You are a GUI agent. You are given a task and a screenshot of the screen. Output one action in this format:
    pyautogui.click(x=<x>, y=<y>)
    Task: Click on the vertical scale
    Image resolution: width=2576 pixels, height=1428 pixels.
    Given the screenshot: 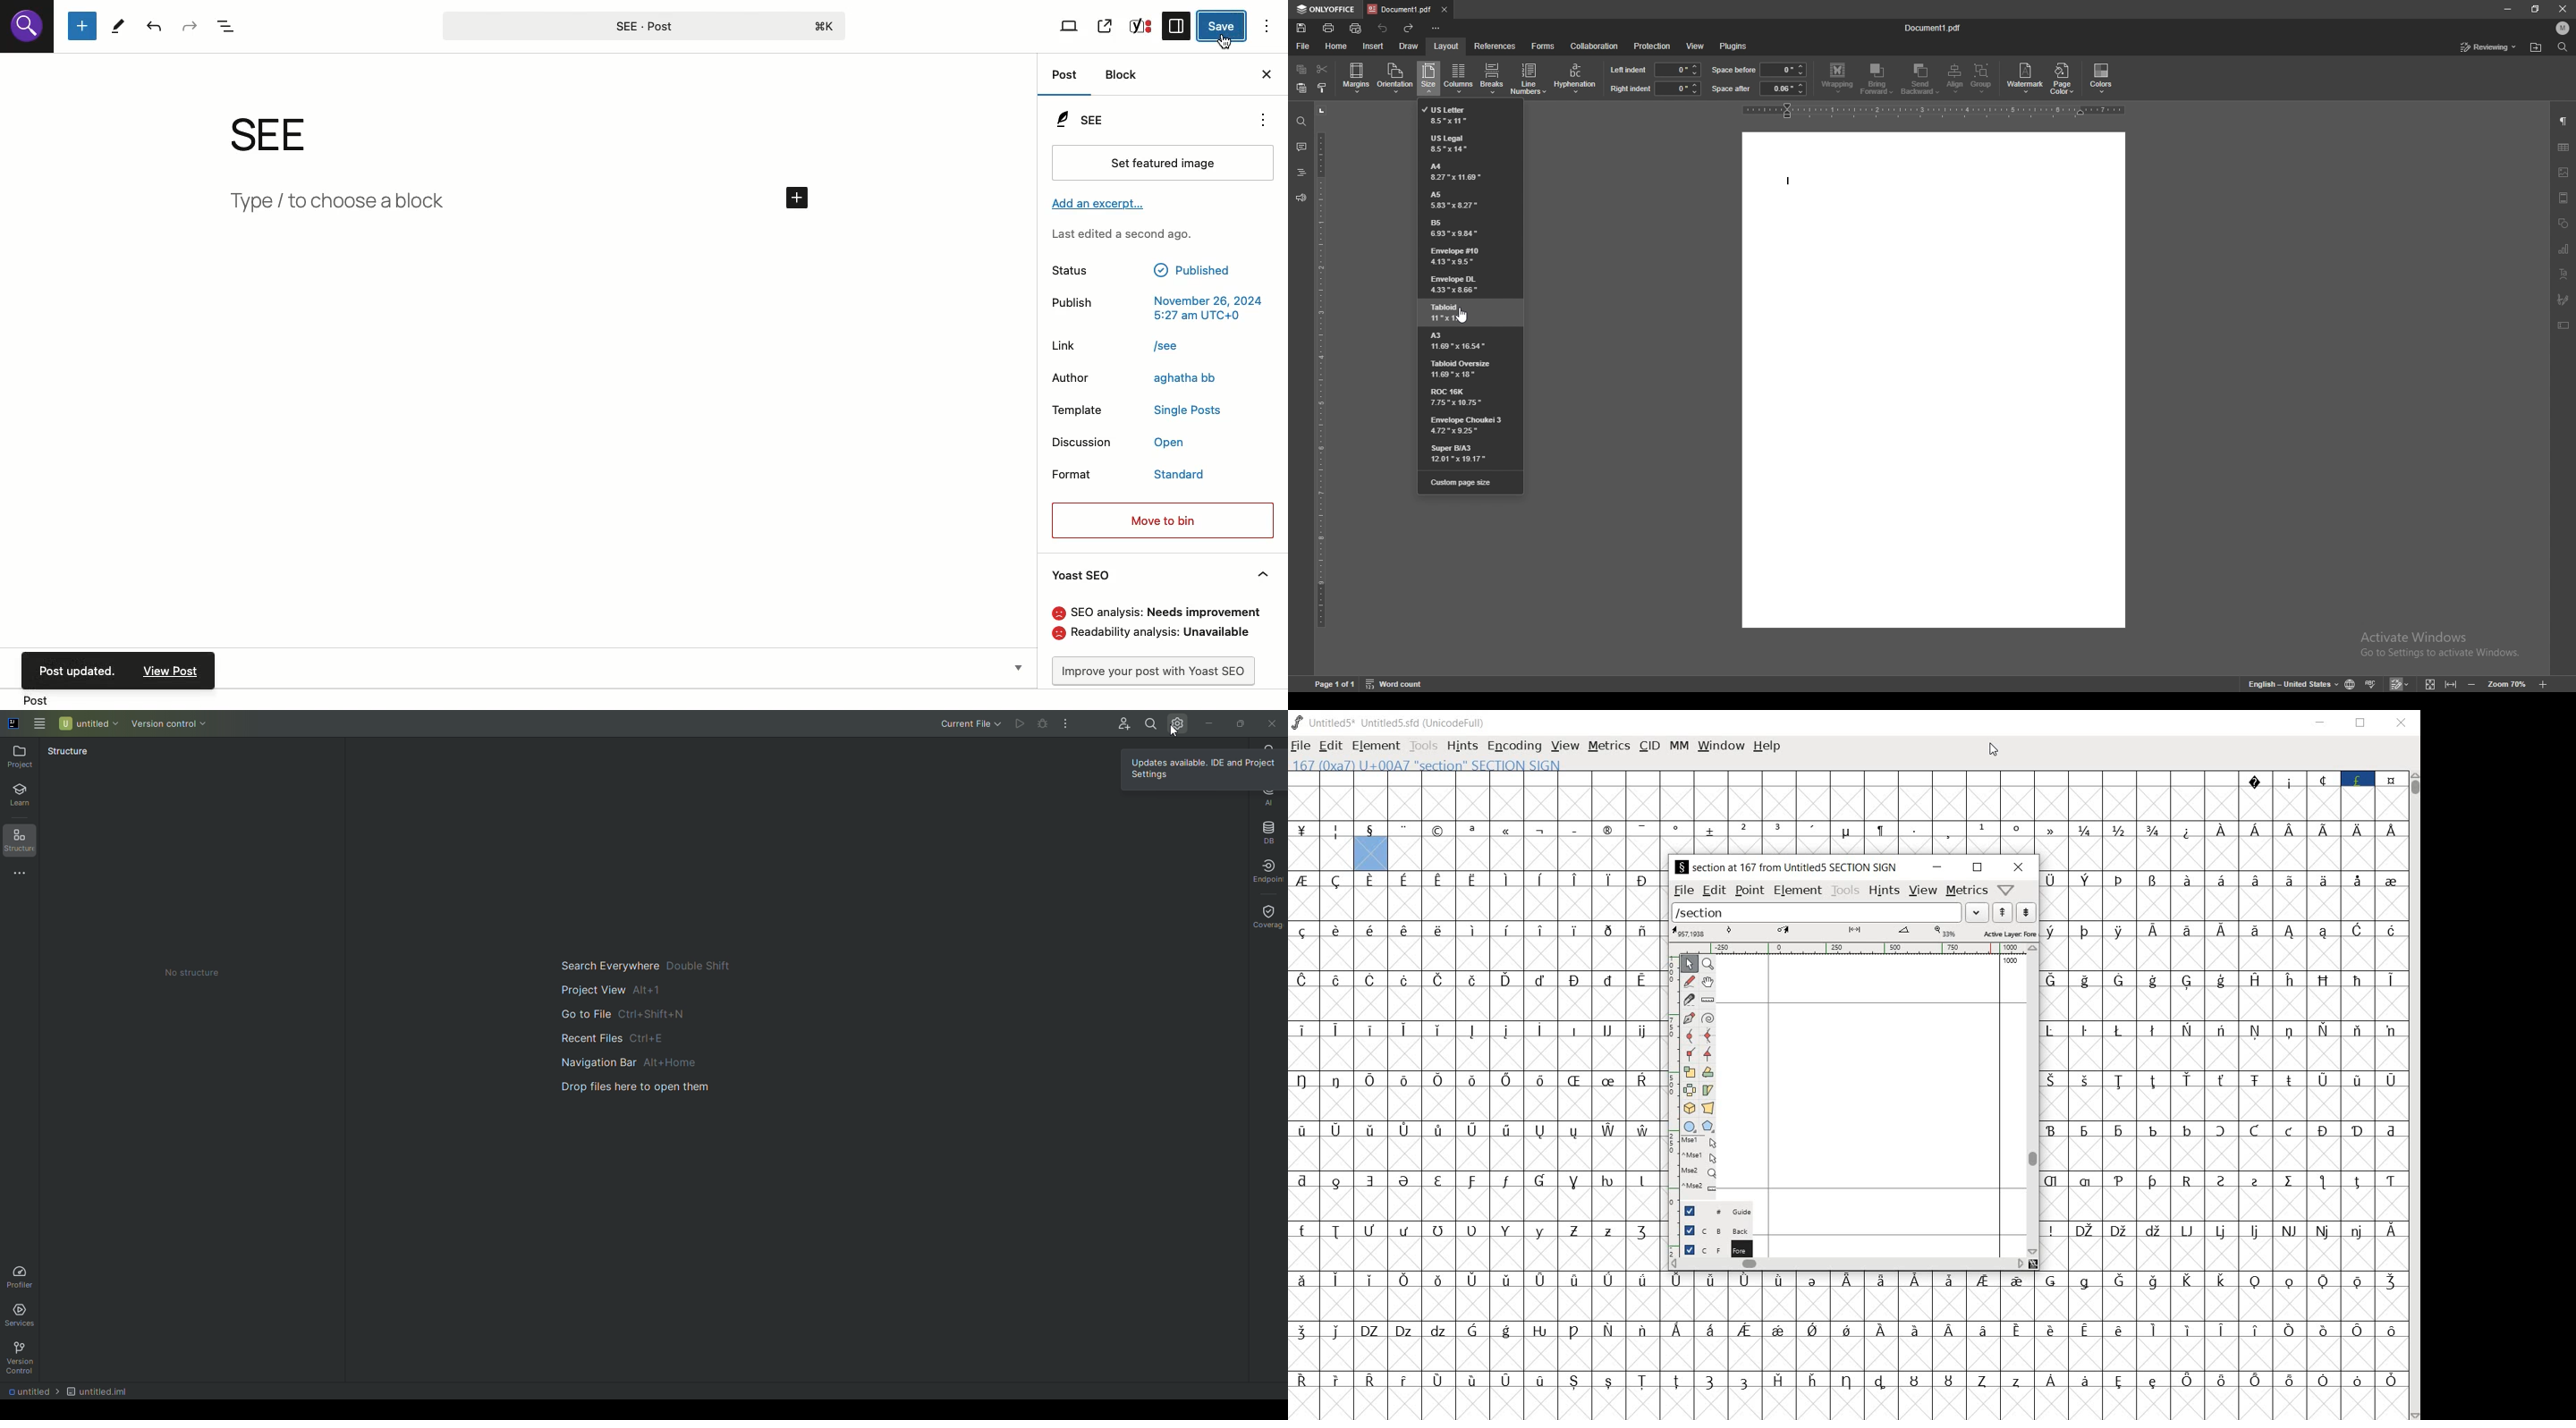 What is the action you would take?
    pyautogui.click(x=1322, y=387)
    